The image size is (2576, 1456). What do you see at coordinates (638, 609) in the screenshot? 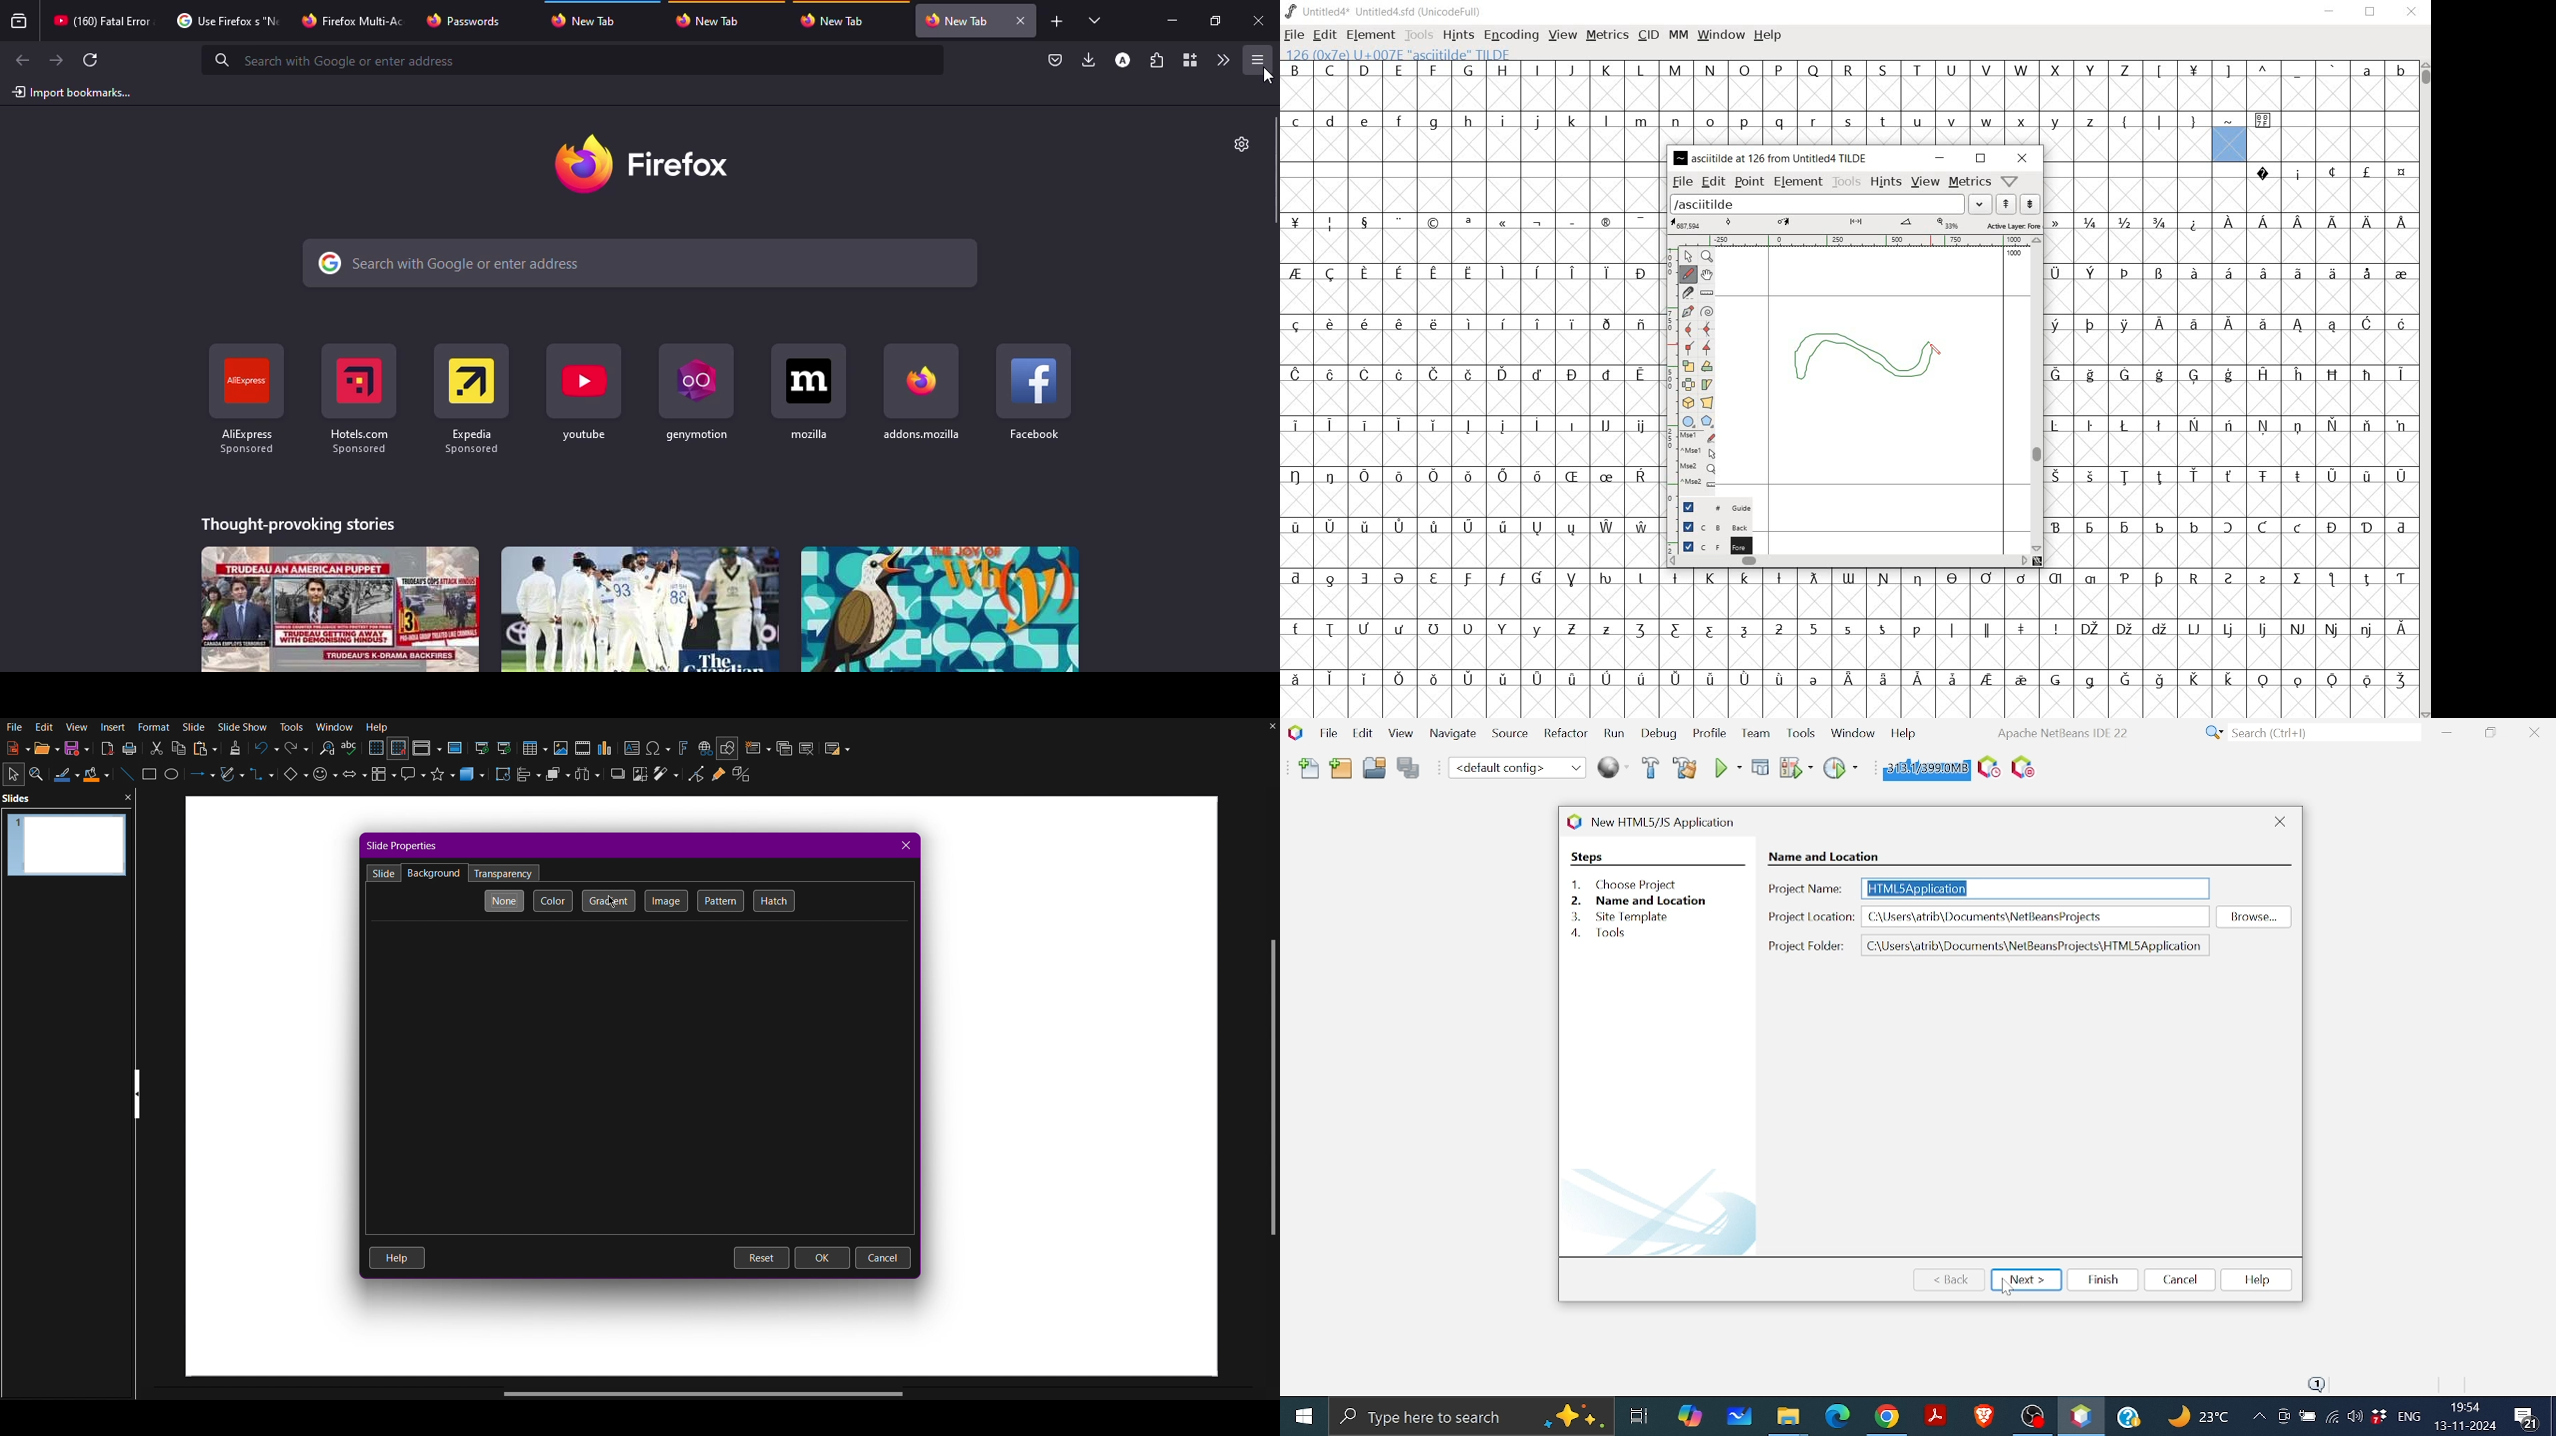
I see `stories` at bounding box center [638, 609].